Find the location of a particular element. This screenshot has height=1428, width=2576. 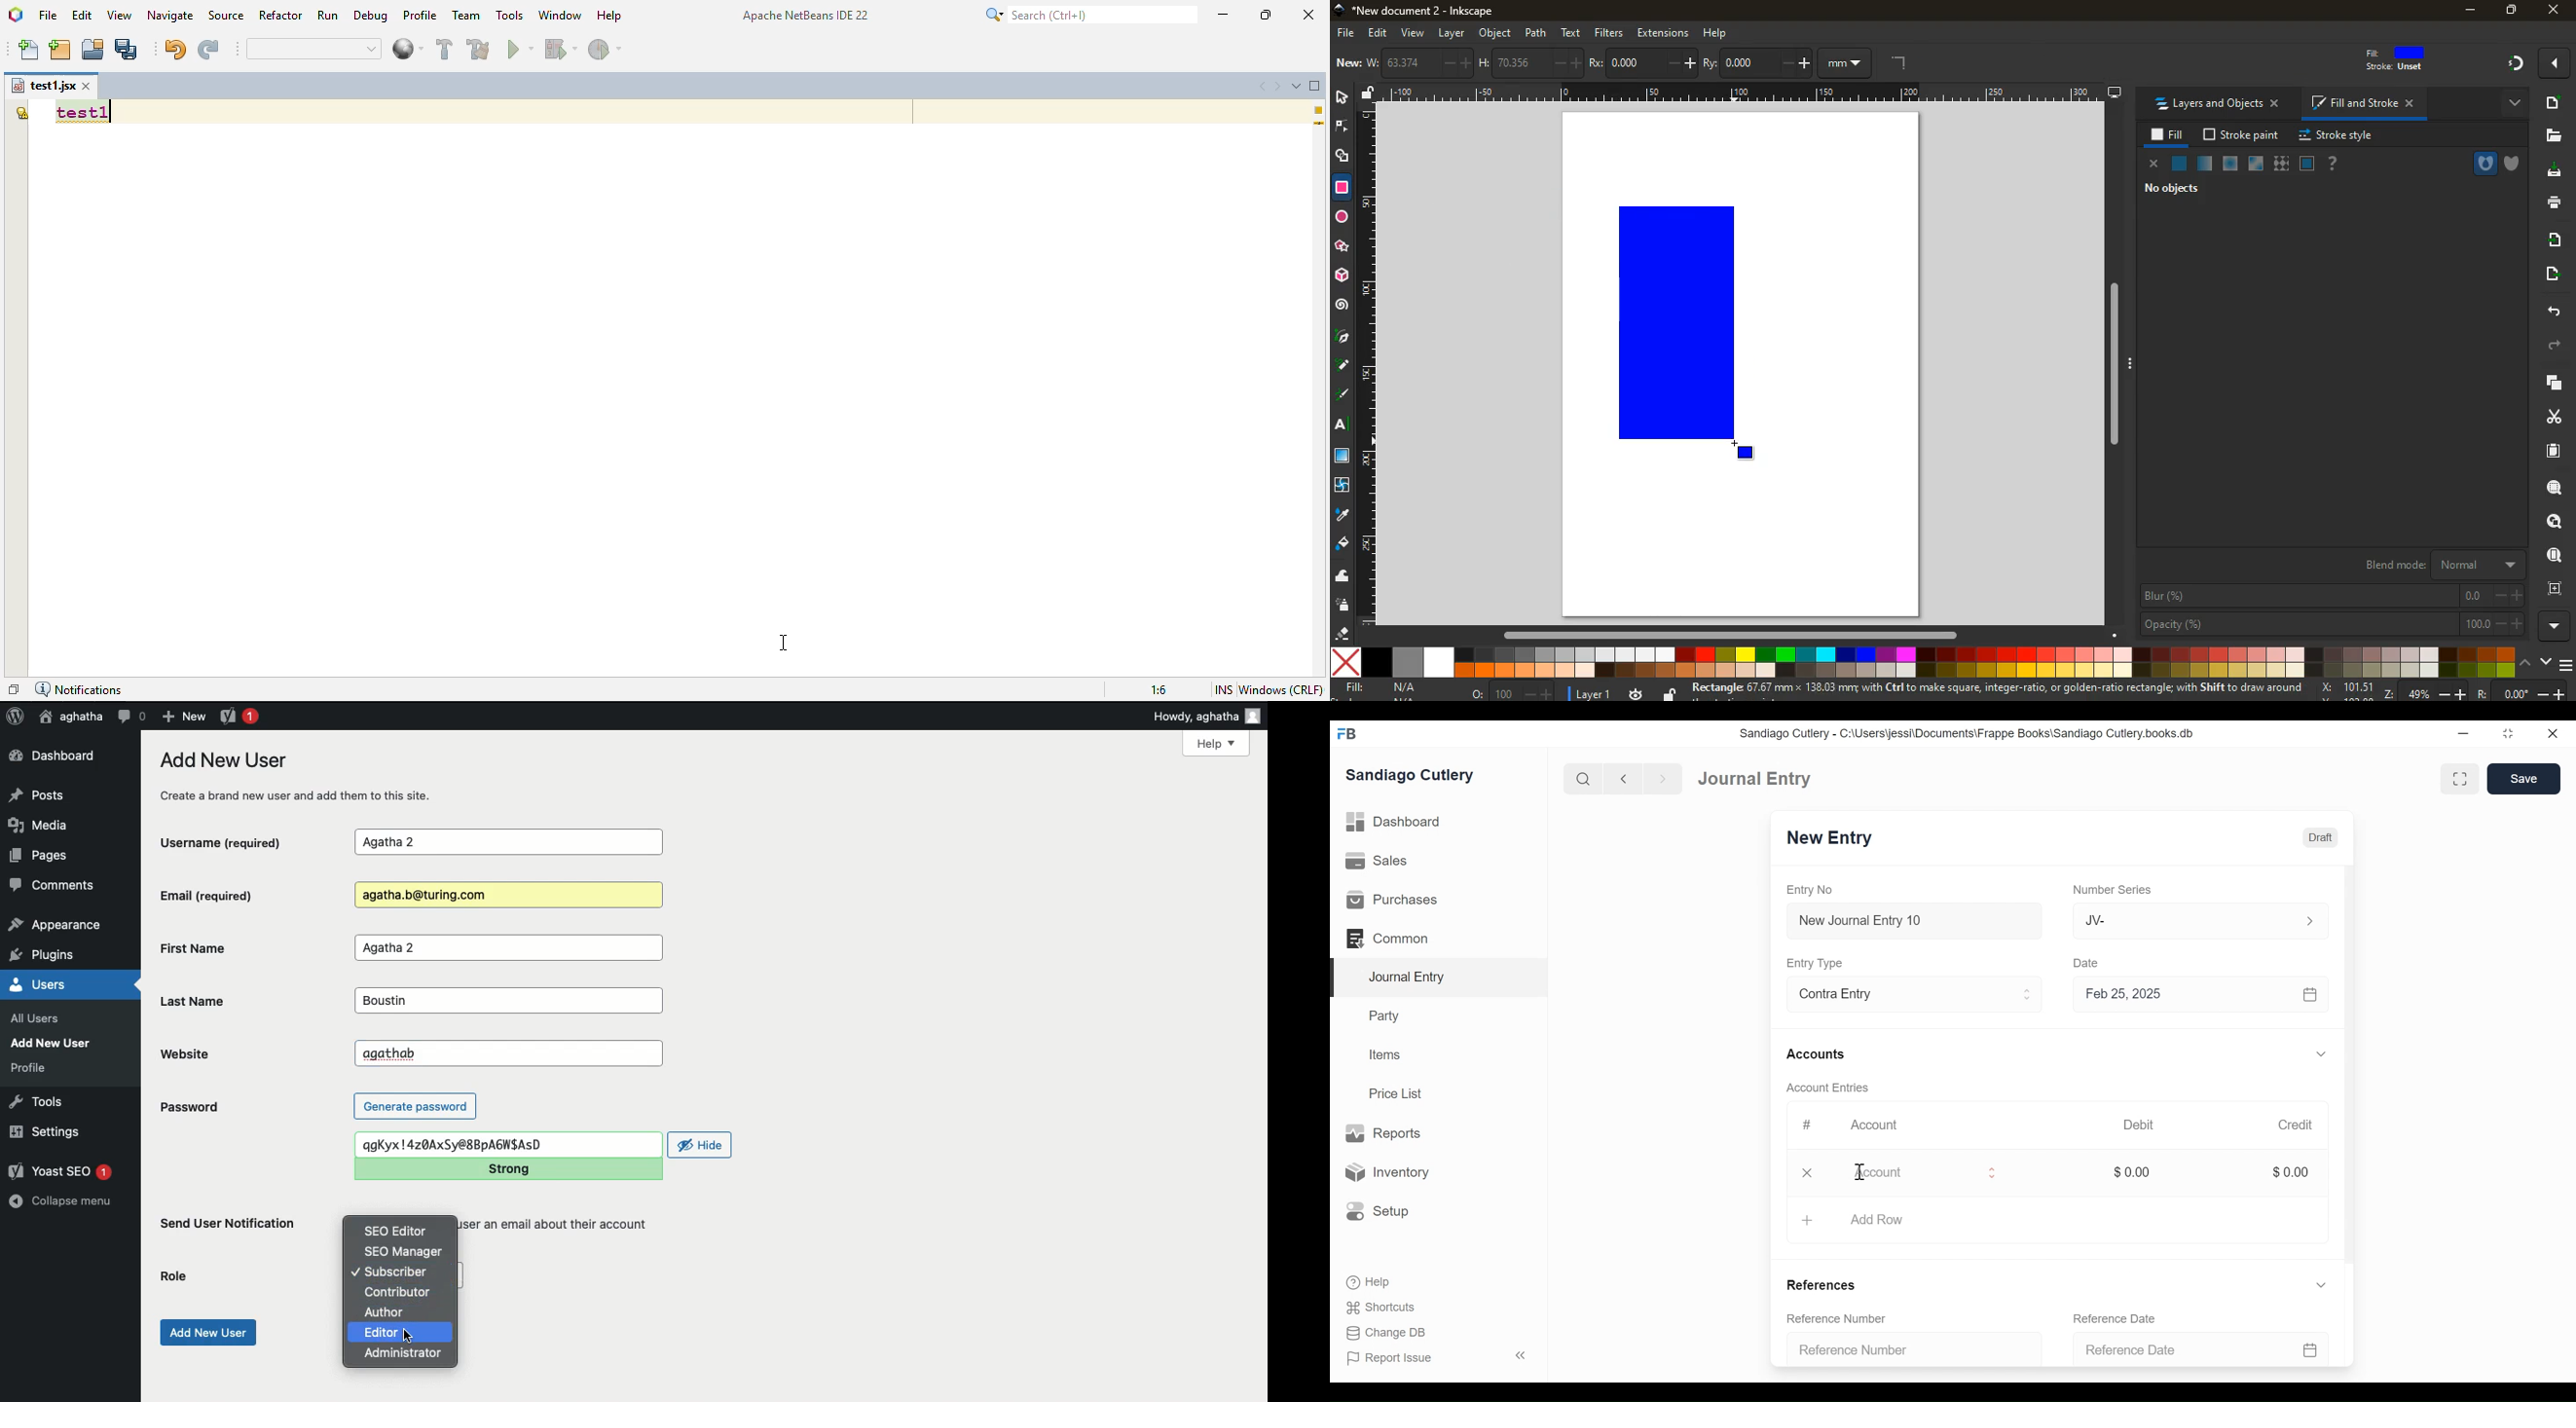

ry is located at coordinates (1758, 63).